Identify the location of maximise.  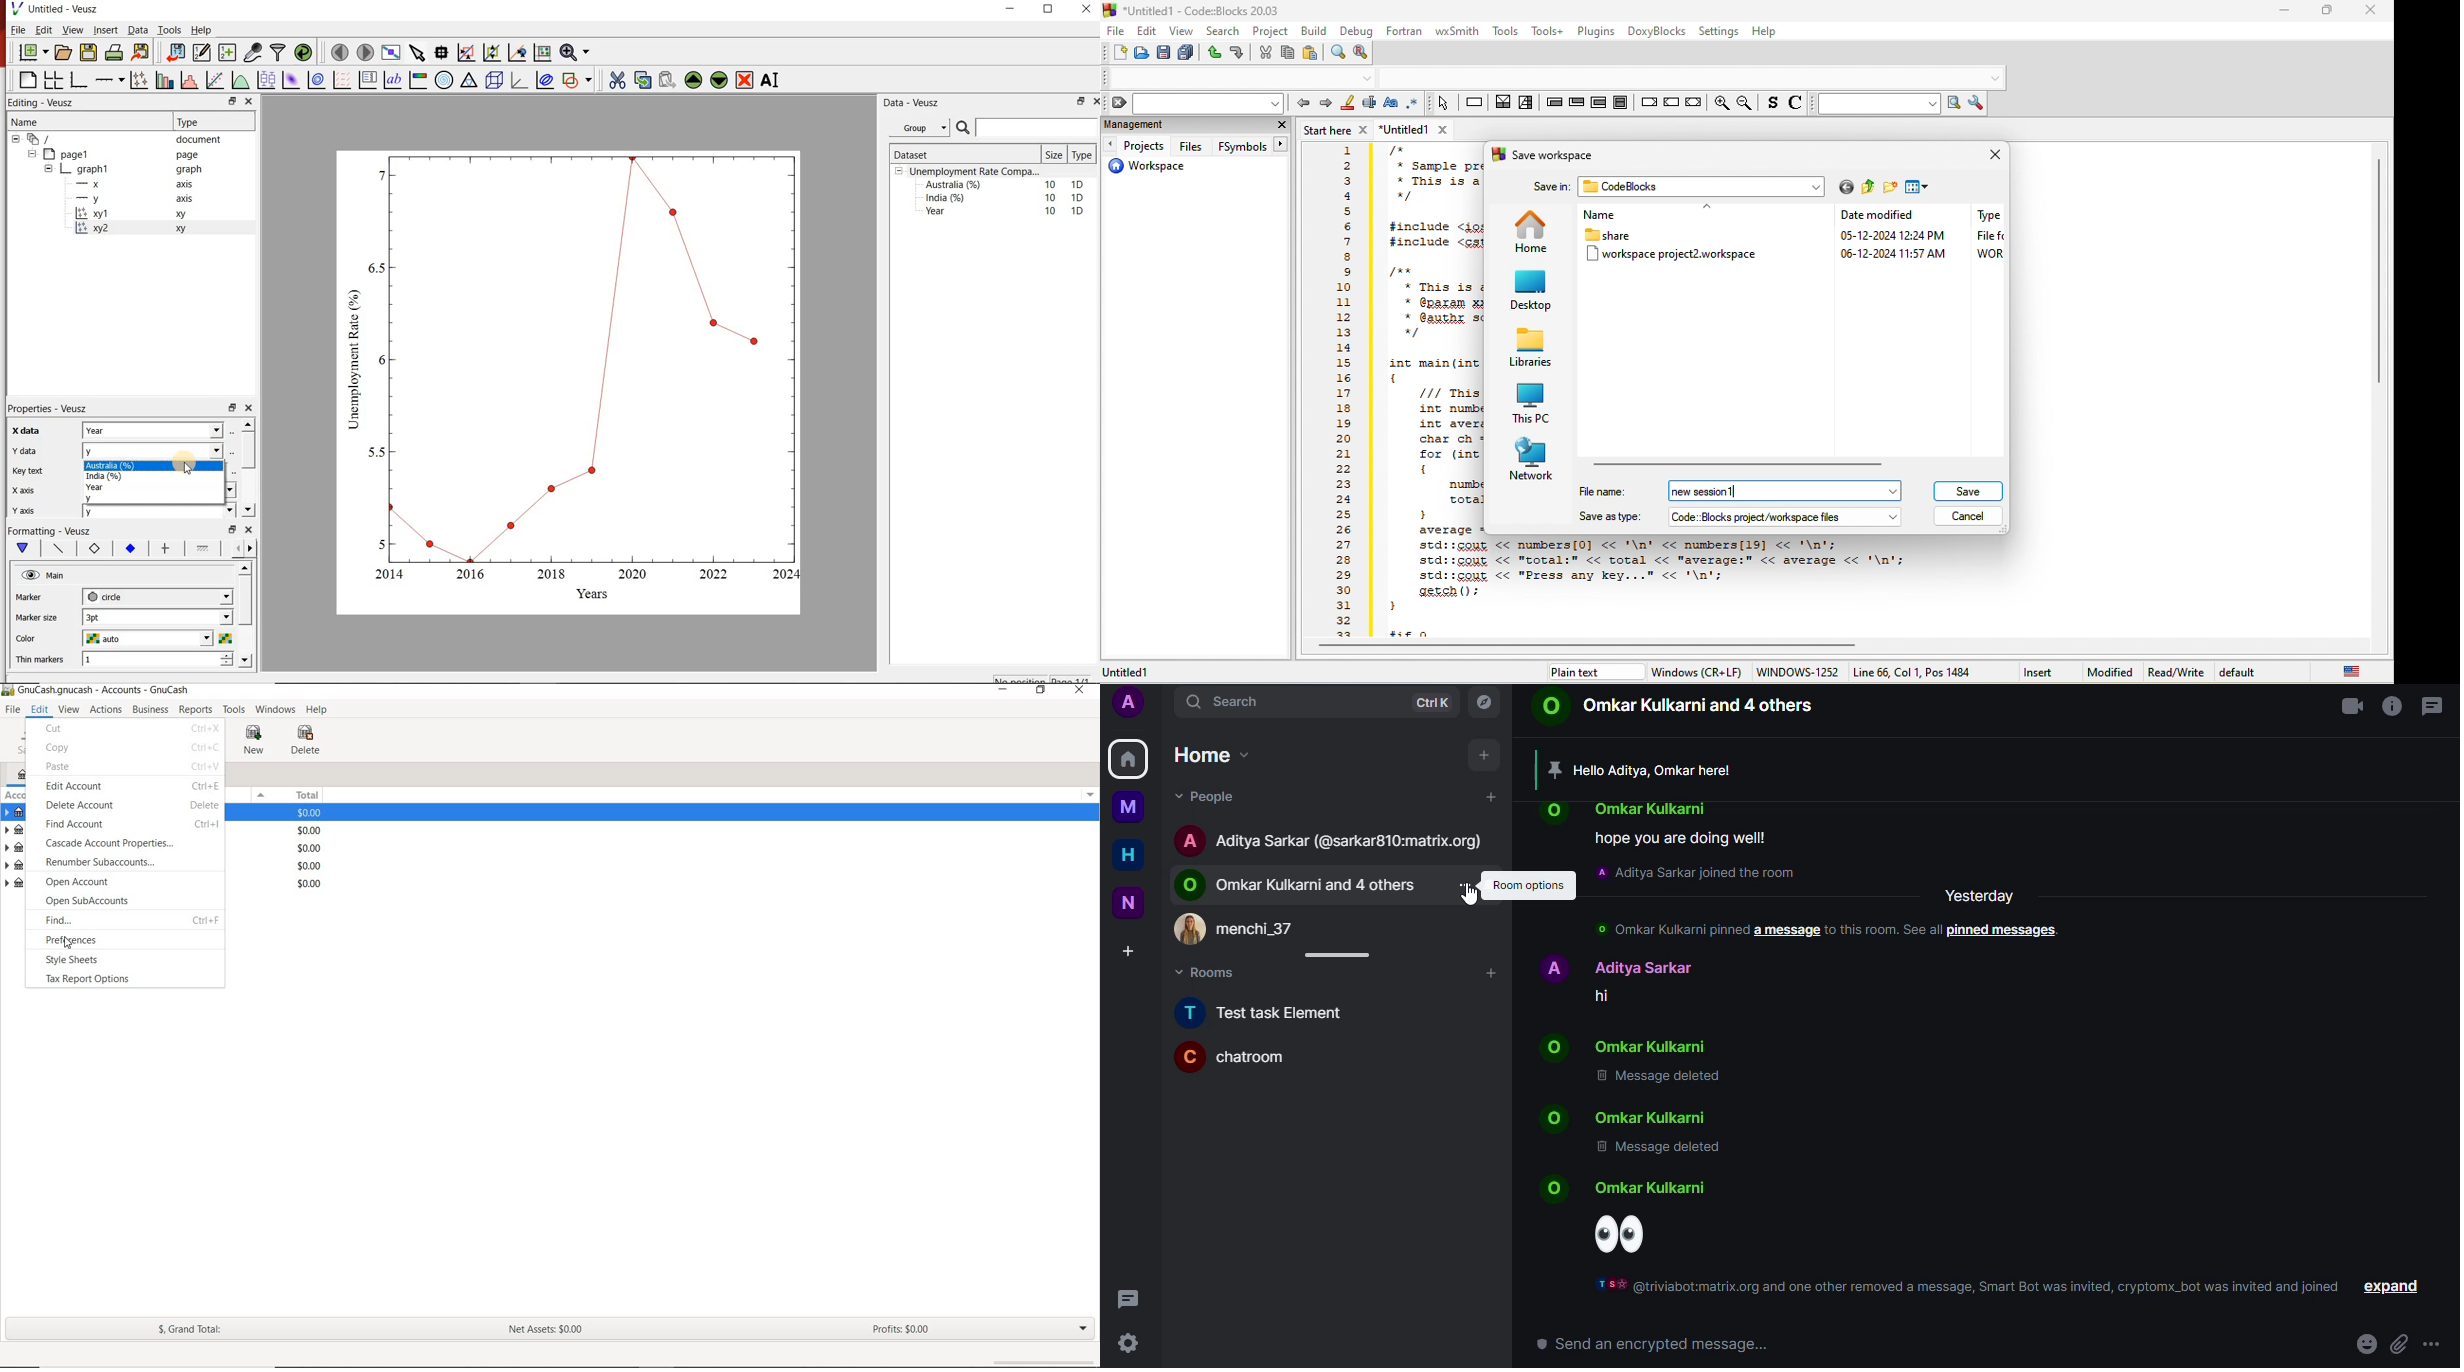
(1050, 12).